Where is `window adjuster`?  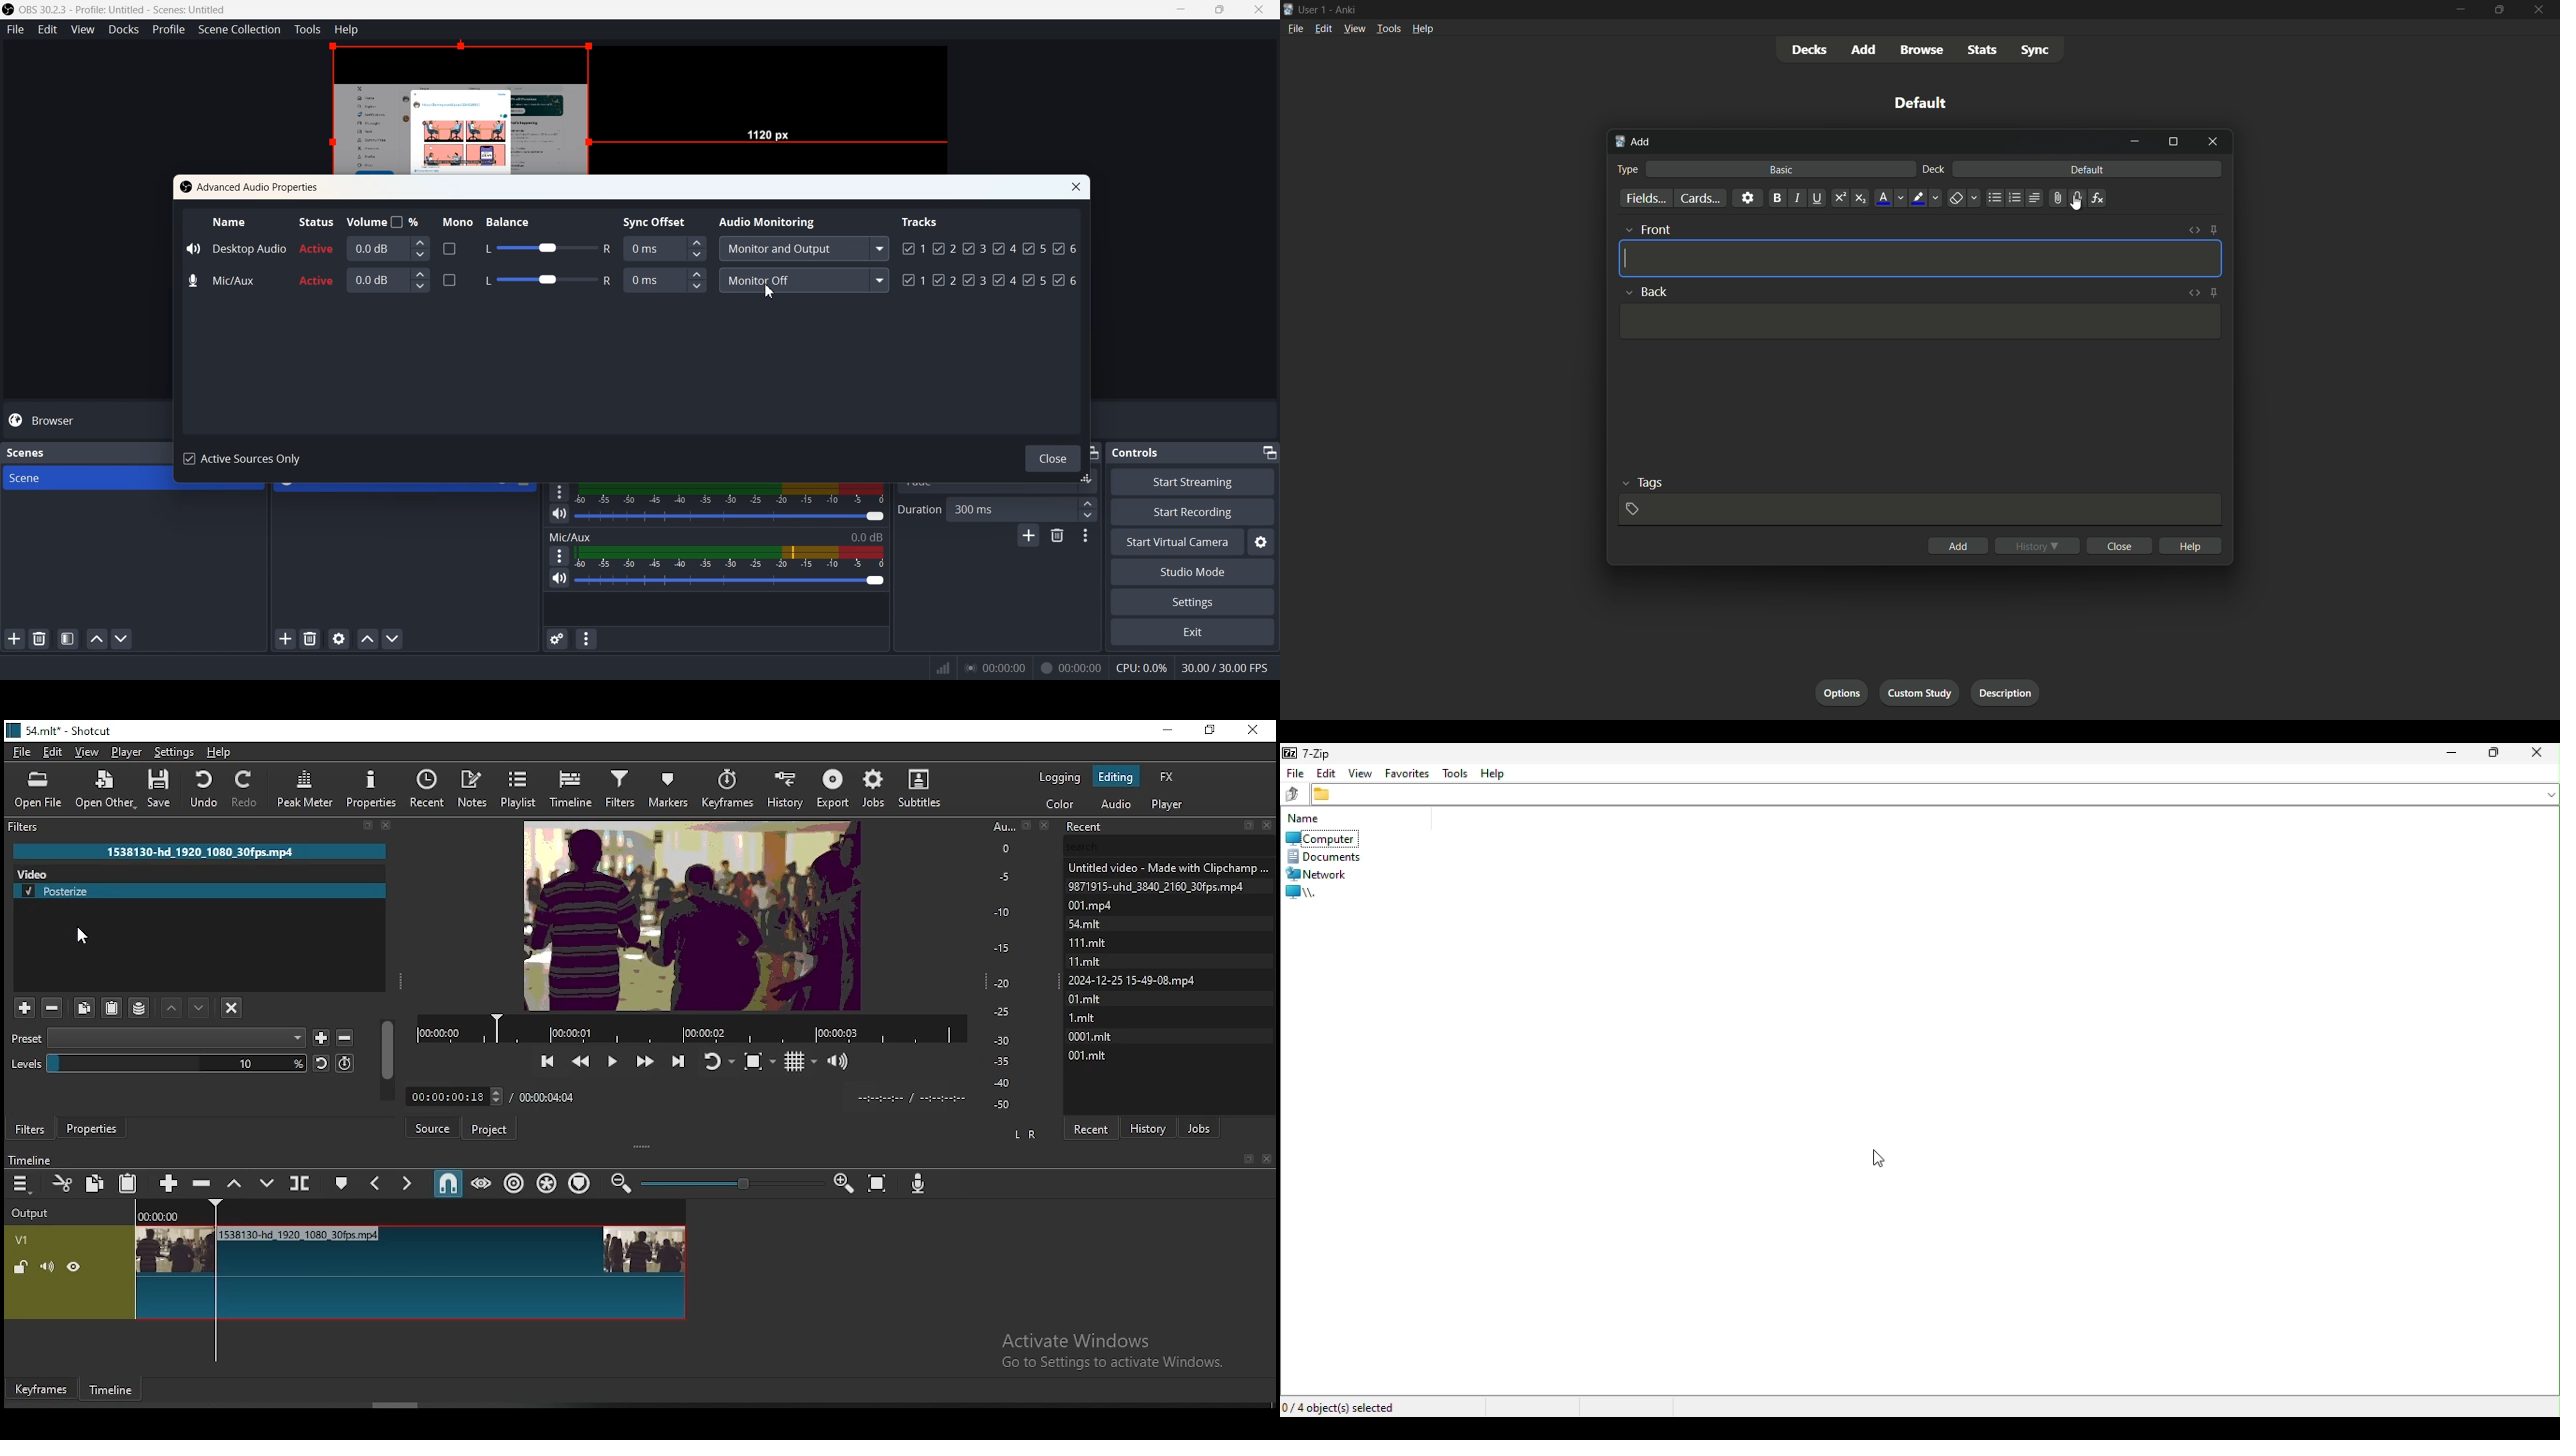 window adjuster is located at coordinates (1088, 480).